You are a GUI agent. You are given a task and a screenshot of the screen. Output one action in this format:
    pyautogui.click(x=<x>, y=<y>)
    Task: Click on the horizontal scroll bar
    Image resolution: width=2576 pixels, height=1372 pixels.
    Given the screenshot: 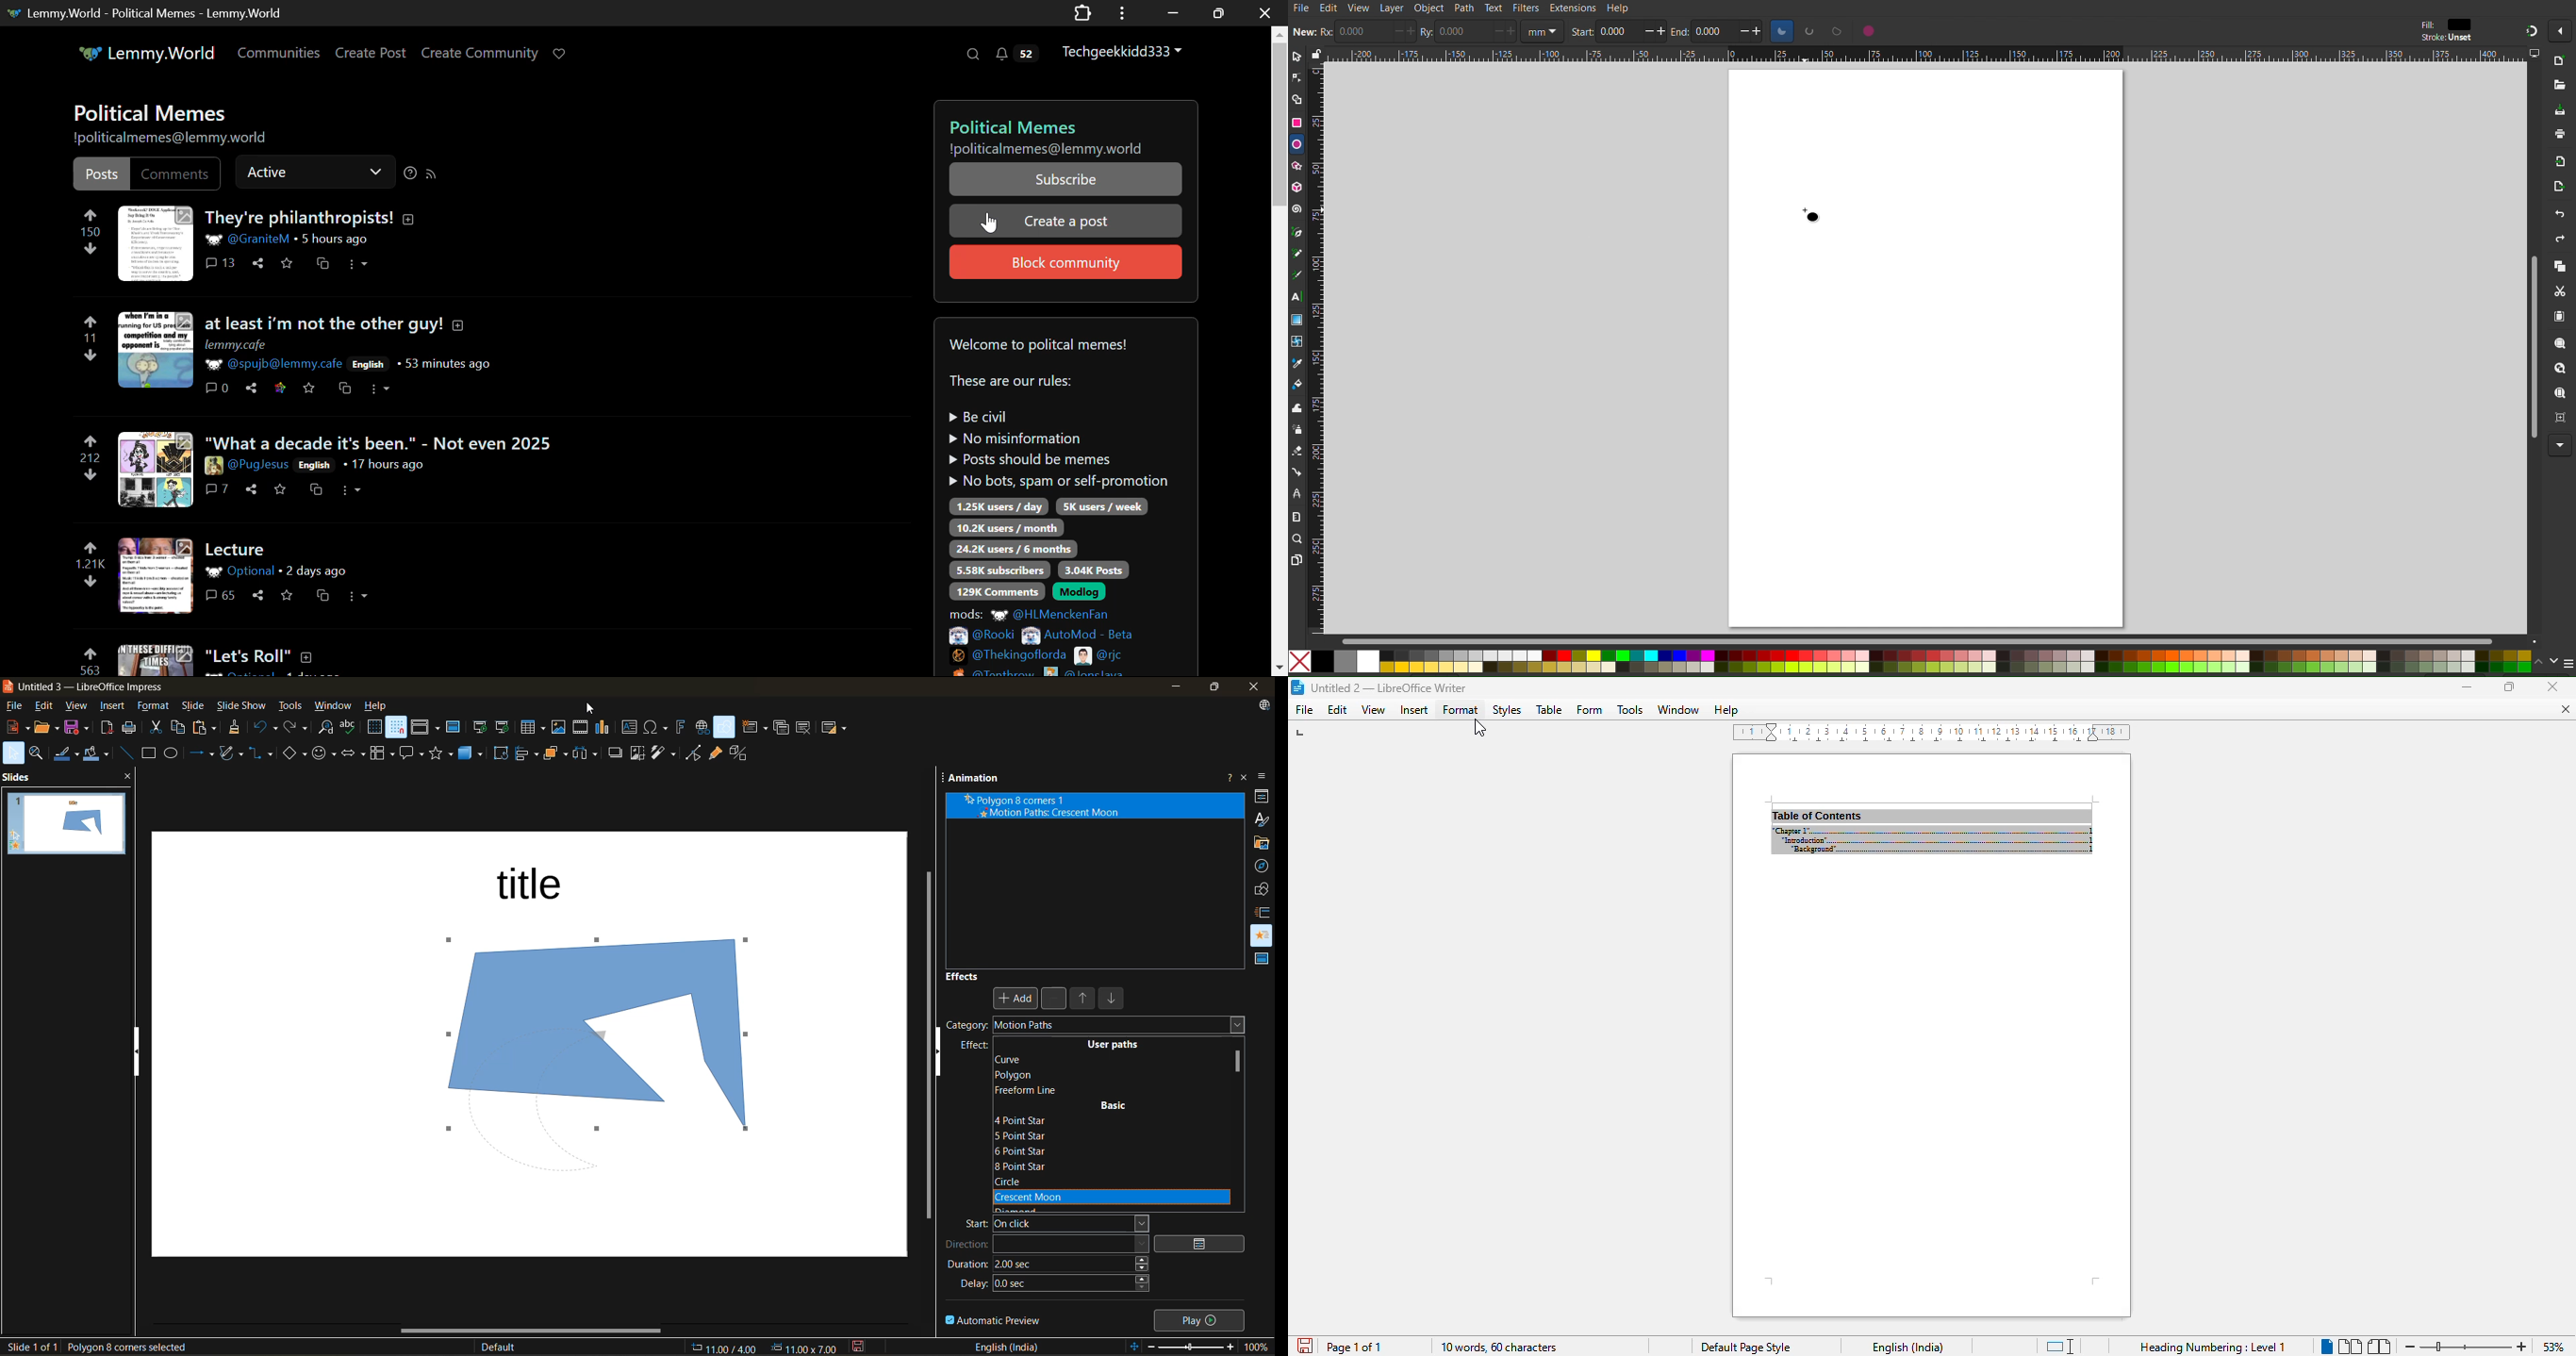 What is the action you would take?
    pyautogui.click(x=533, y=1332)
    